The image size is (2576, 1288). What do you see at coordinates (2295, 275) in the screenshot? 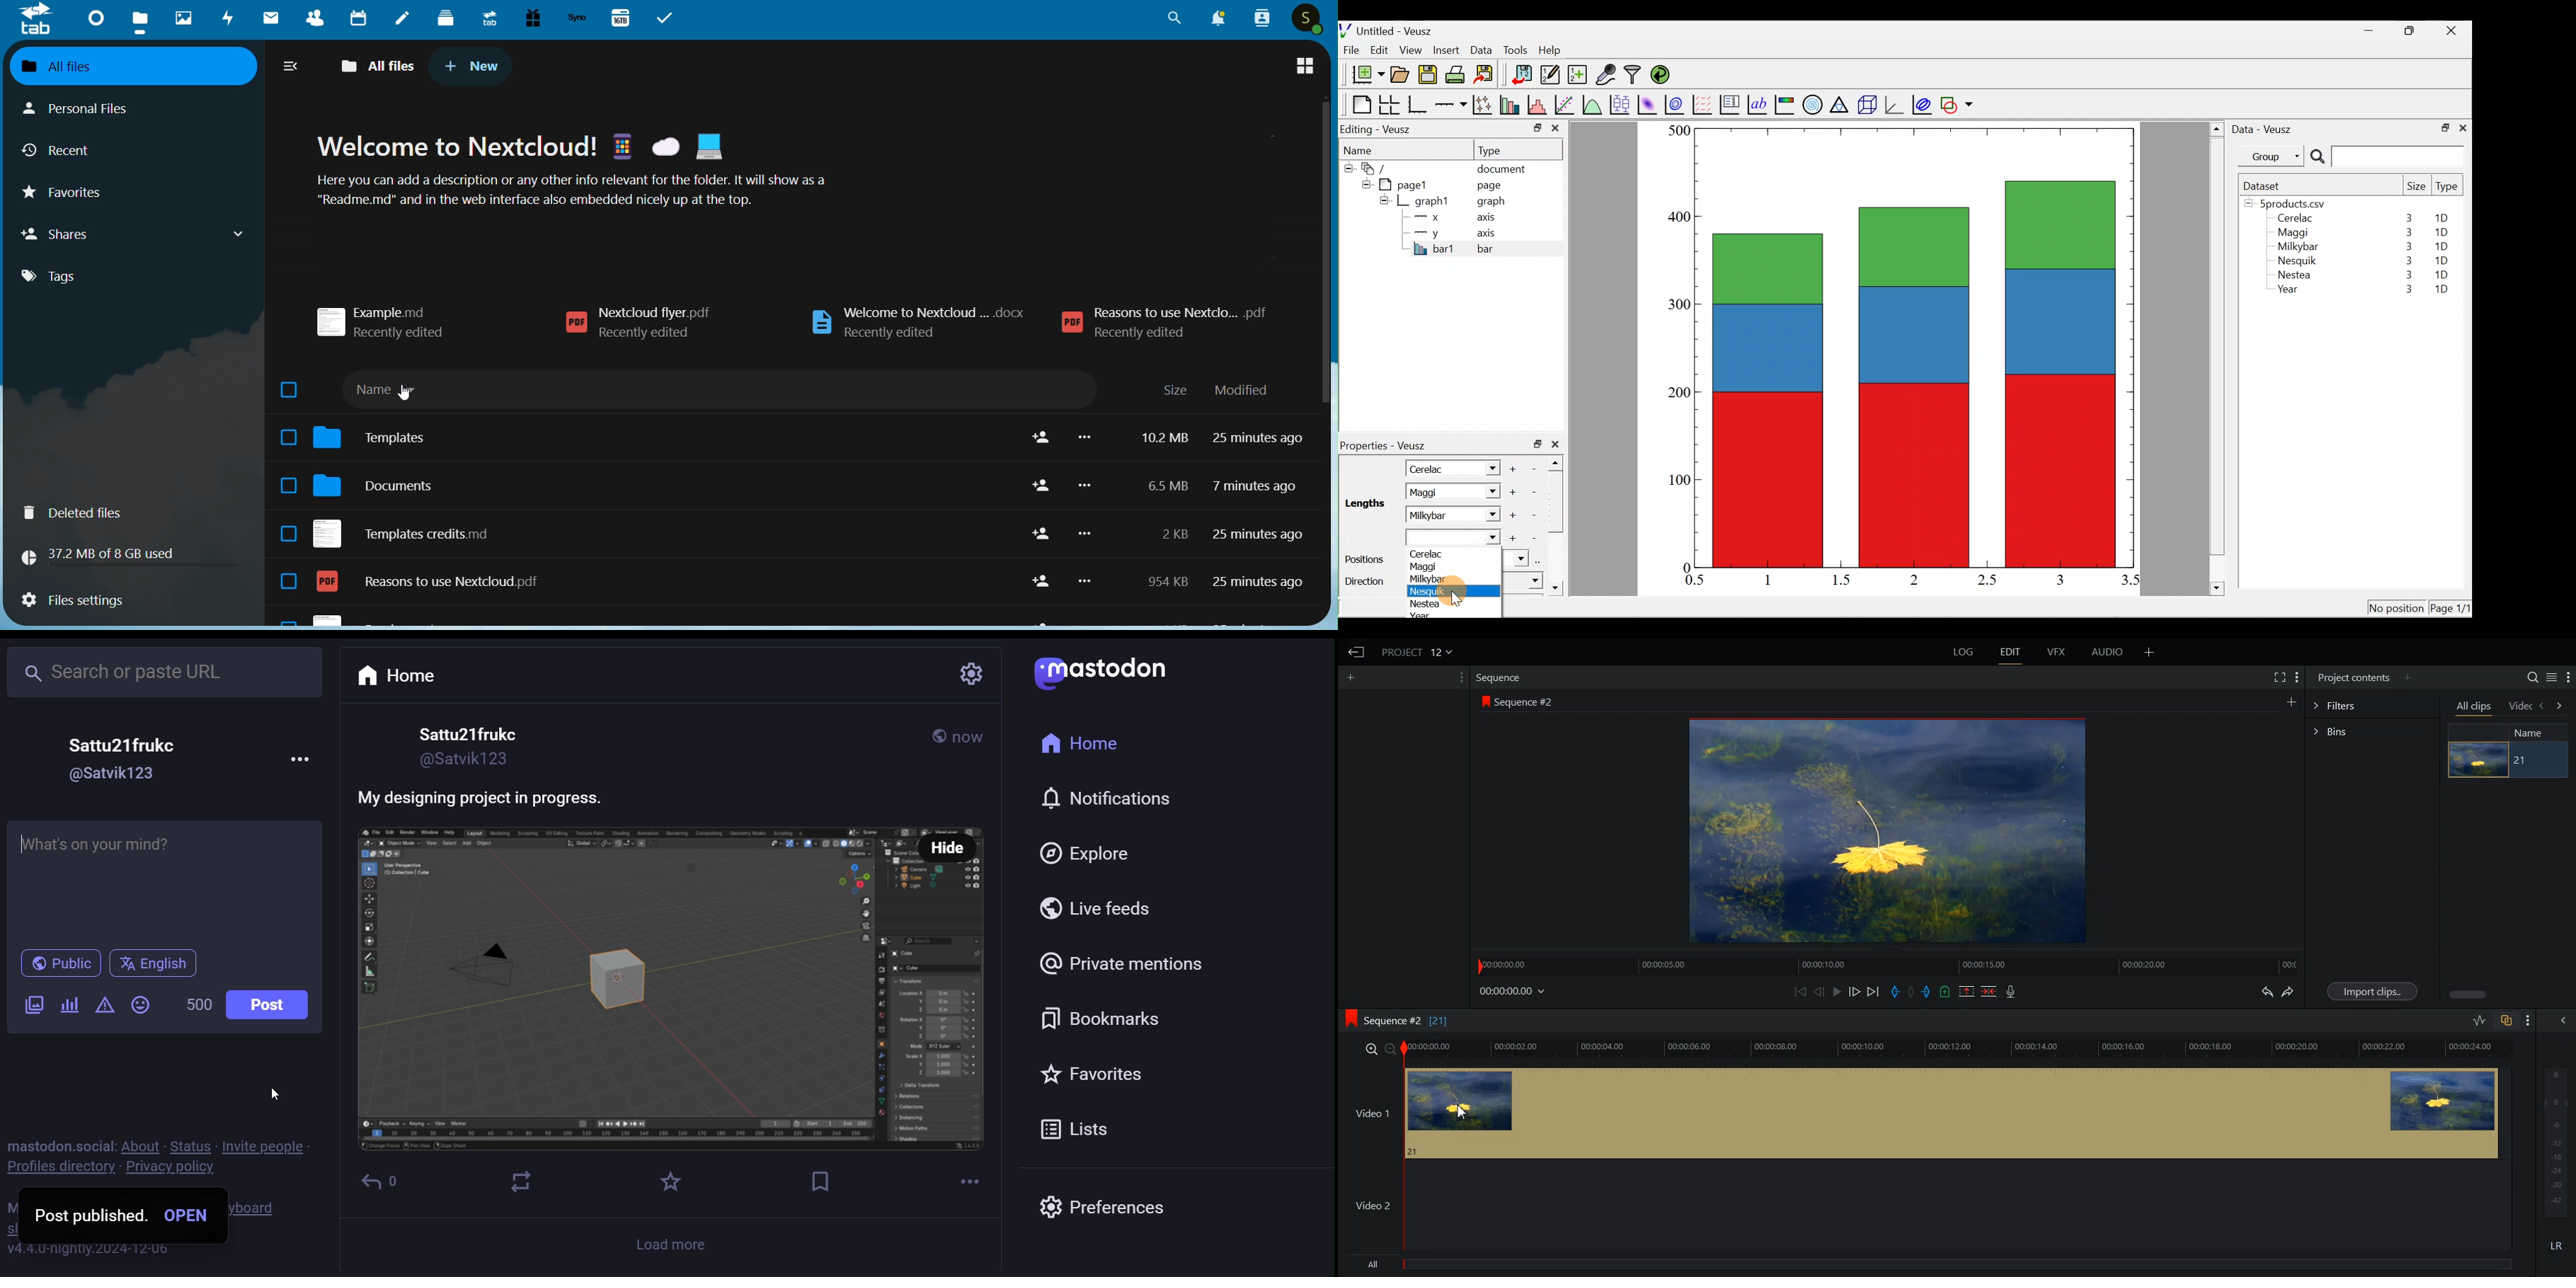
I see `Nestea` at bounding box center [2295, 275].